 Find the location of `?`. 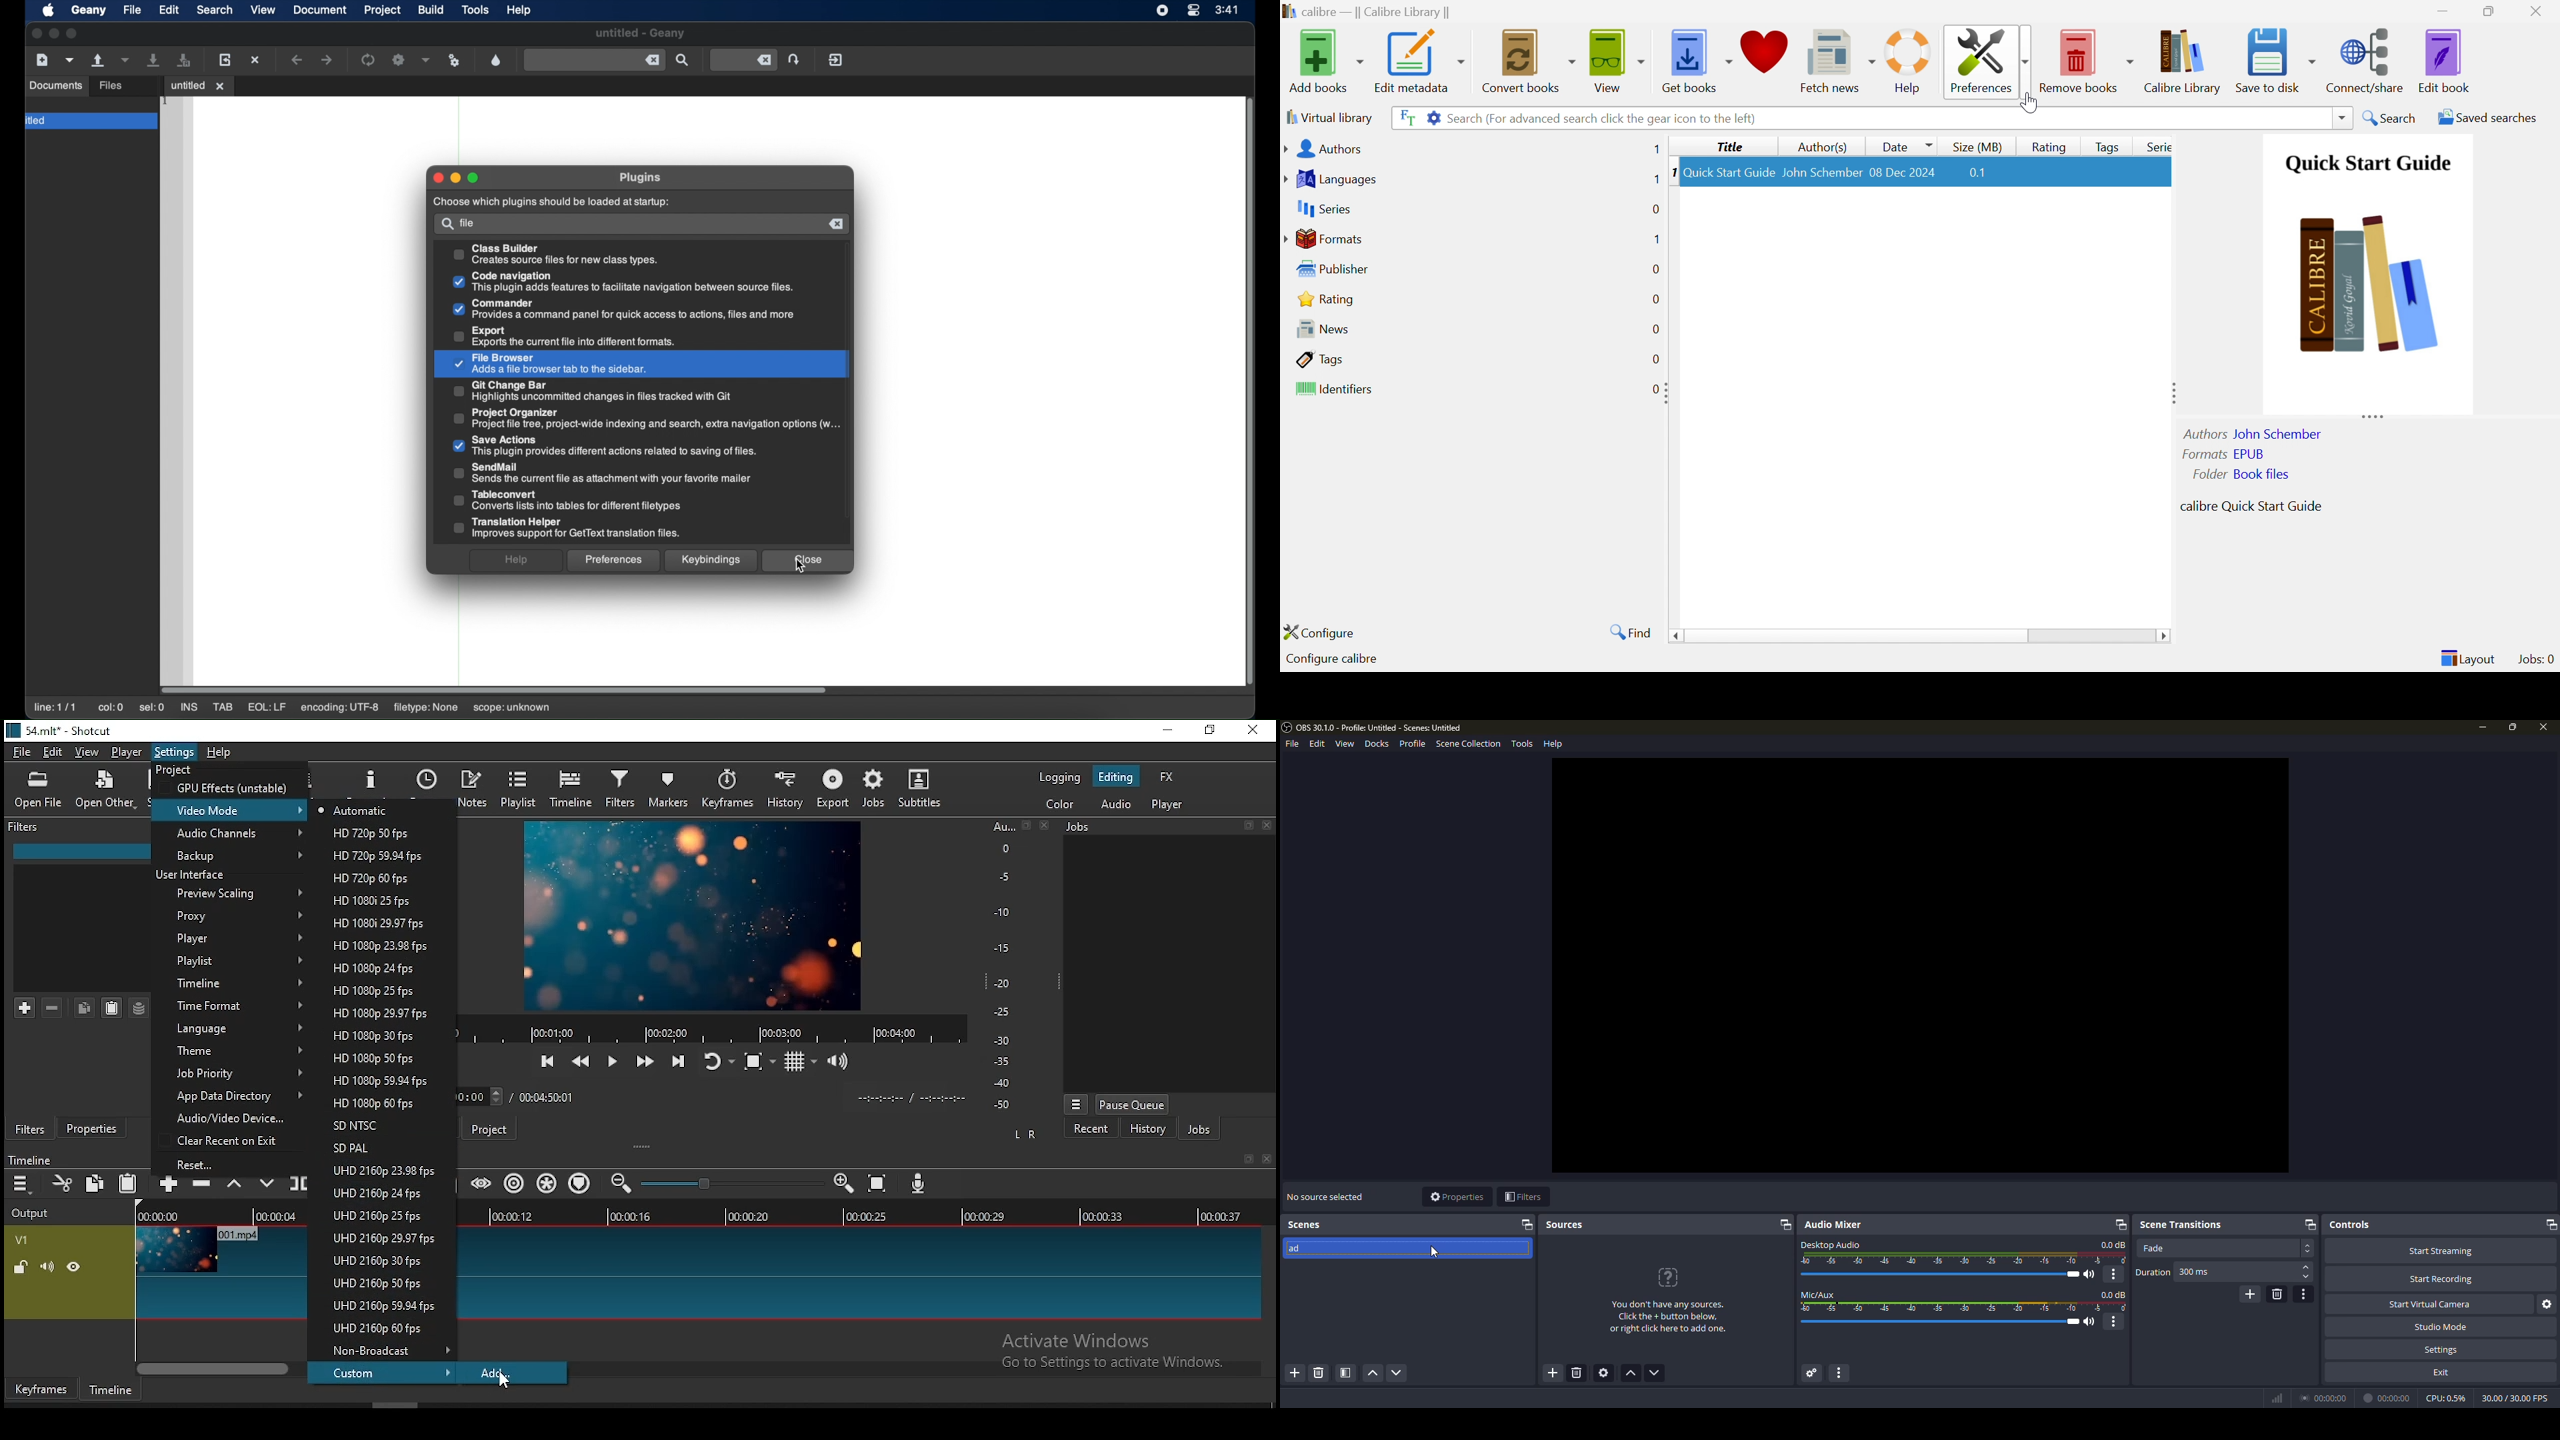

? is located at coordinates (1670, 1277).